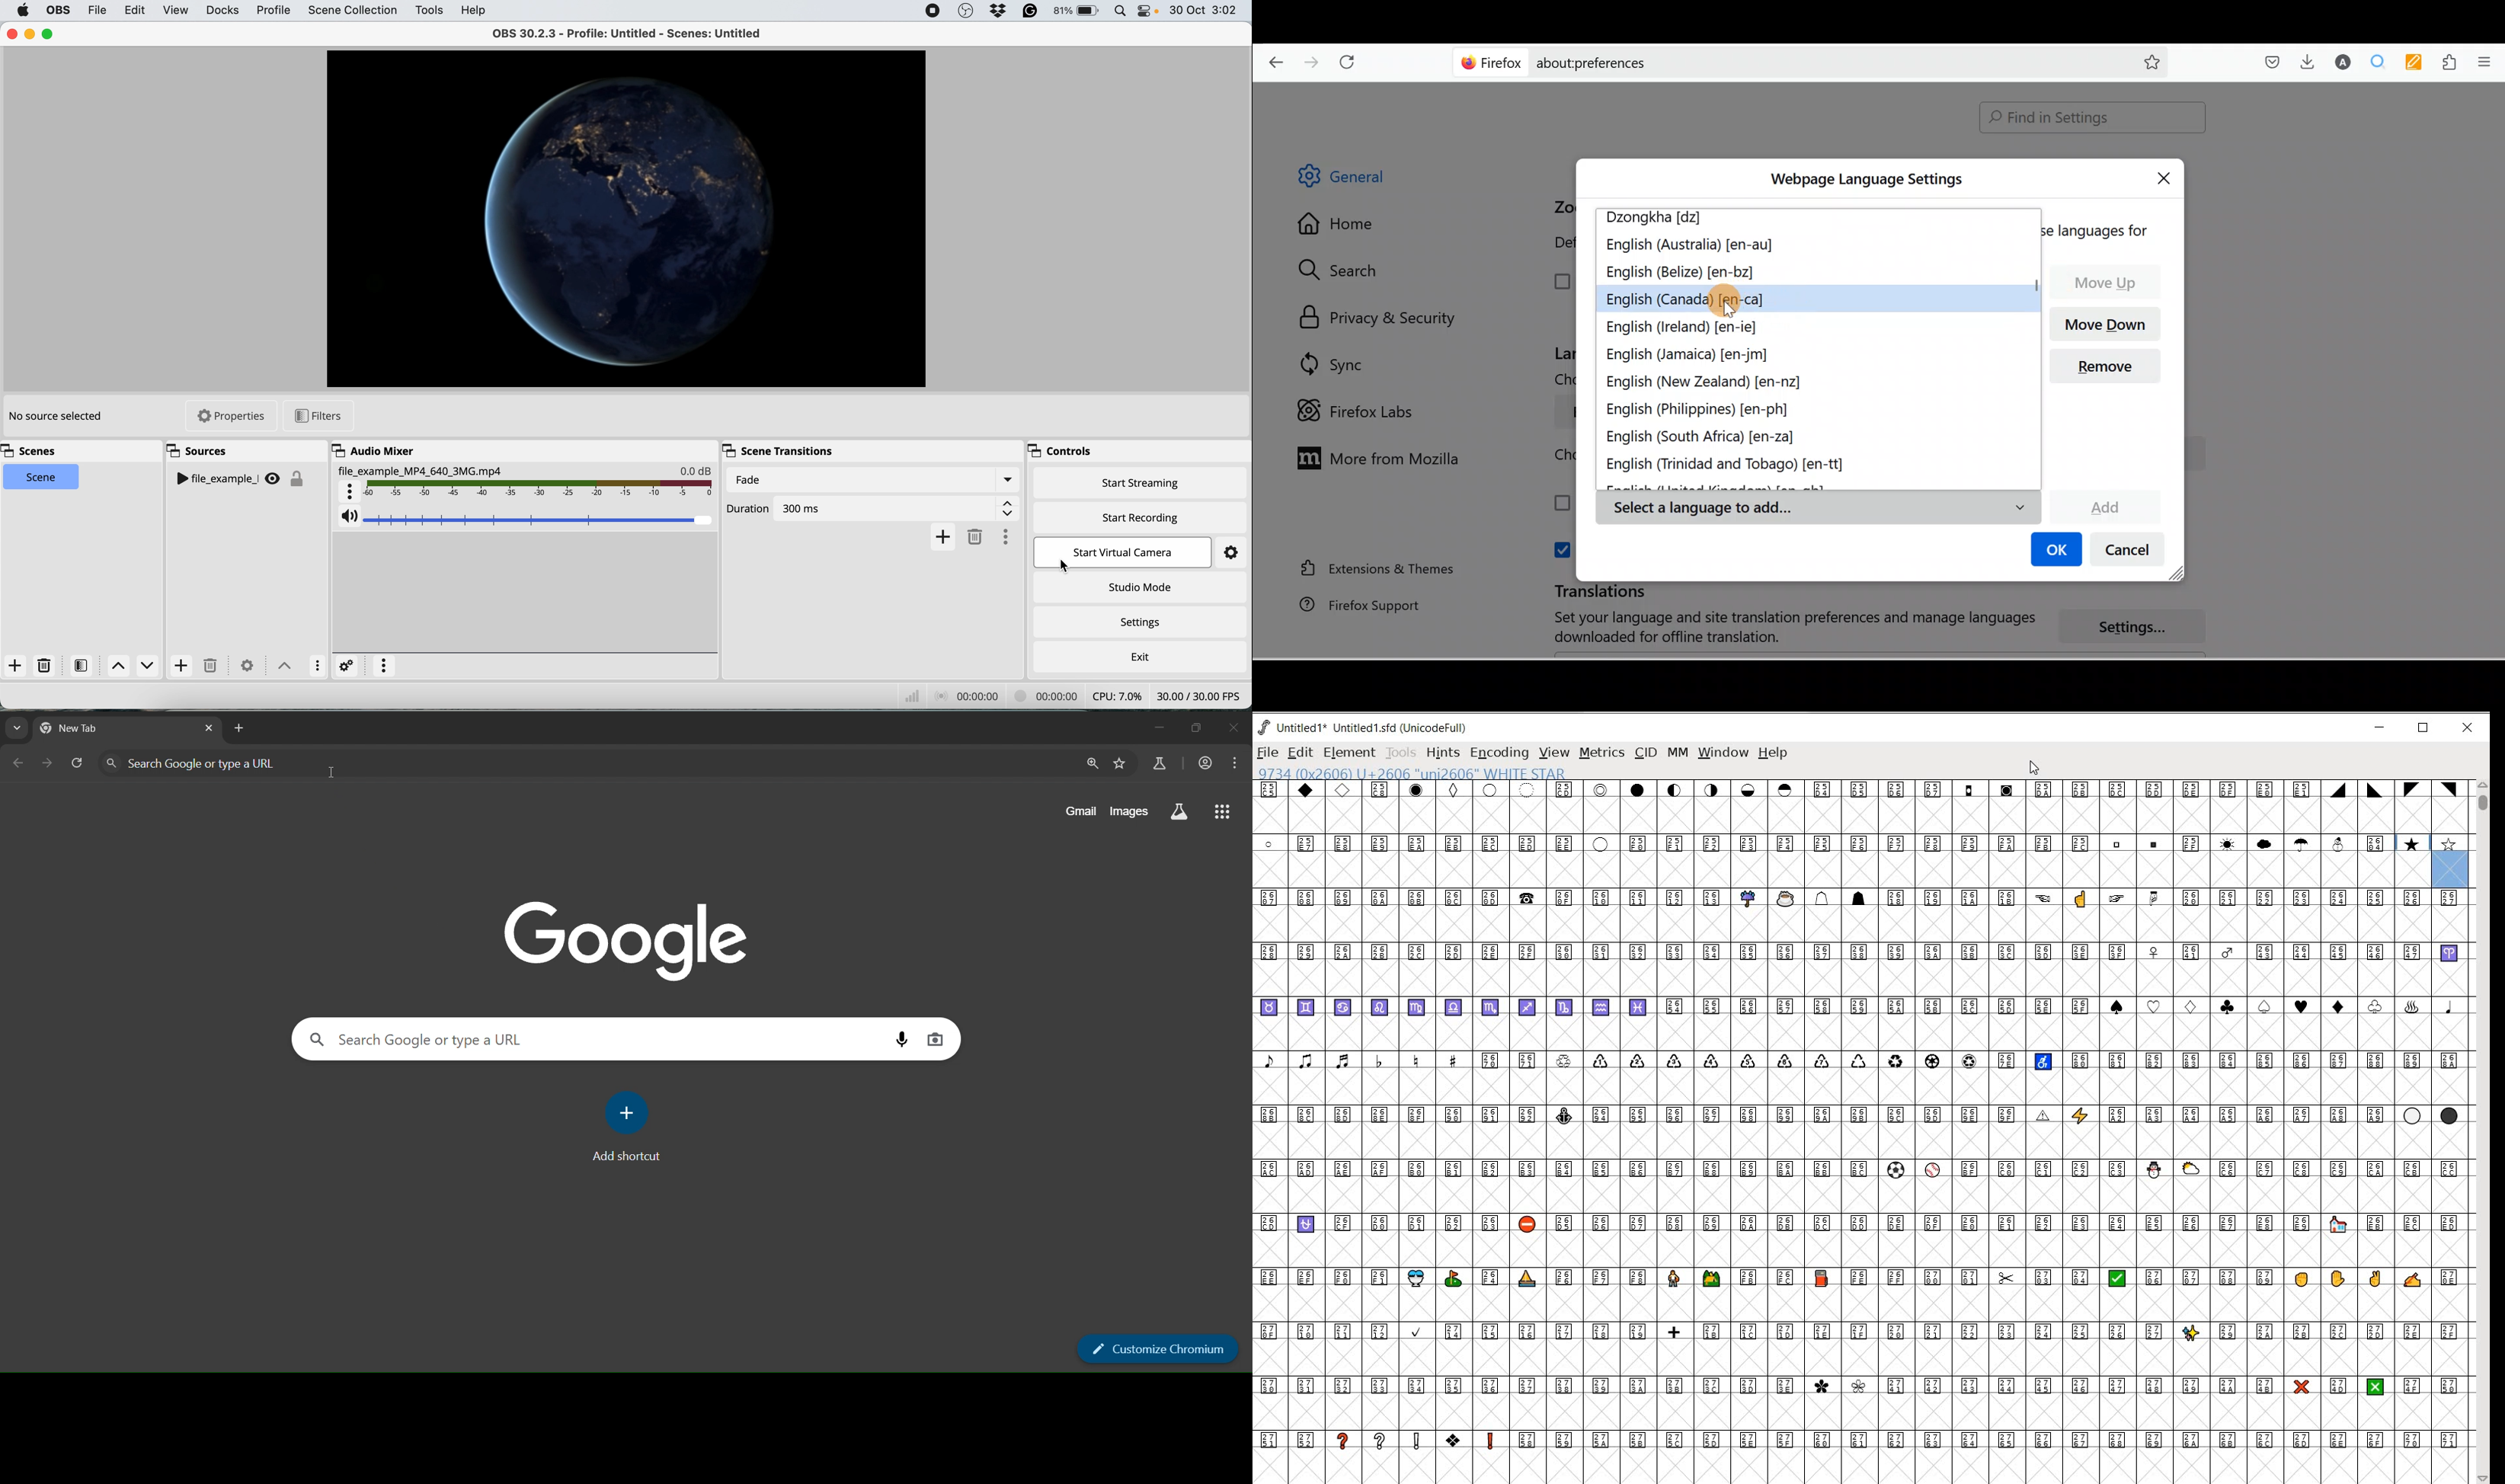 This screenshot has width=2520, height=1484. I want to click on SCROLLBAR, so click(2481, 1132).